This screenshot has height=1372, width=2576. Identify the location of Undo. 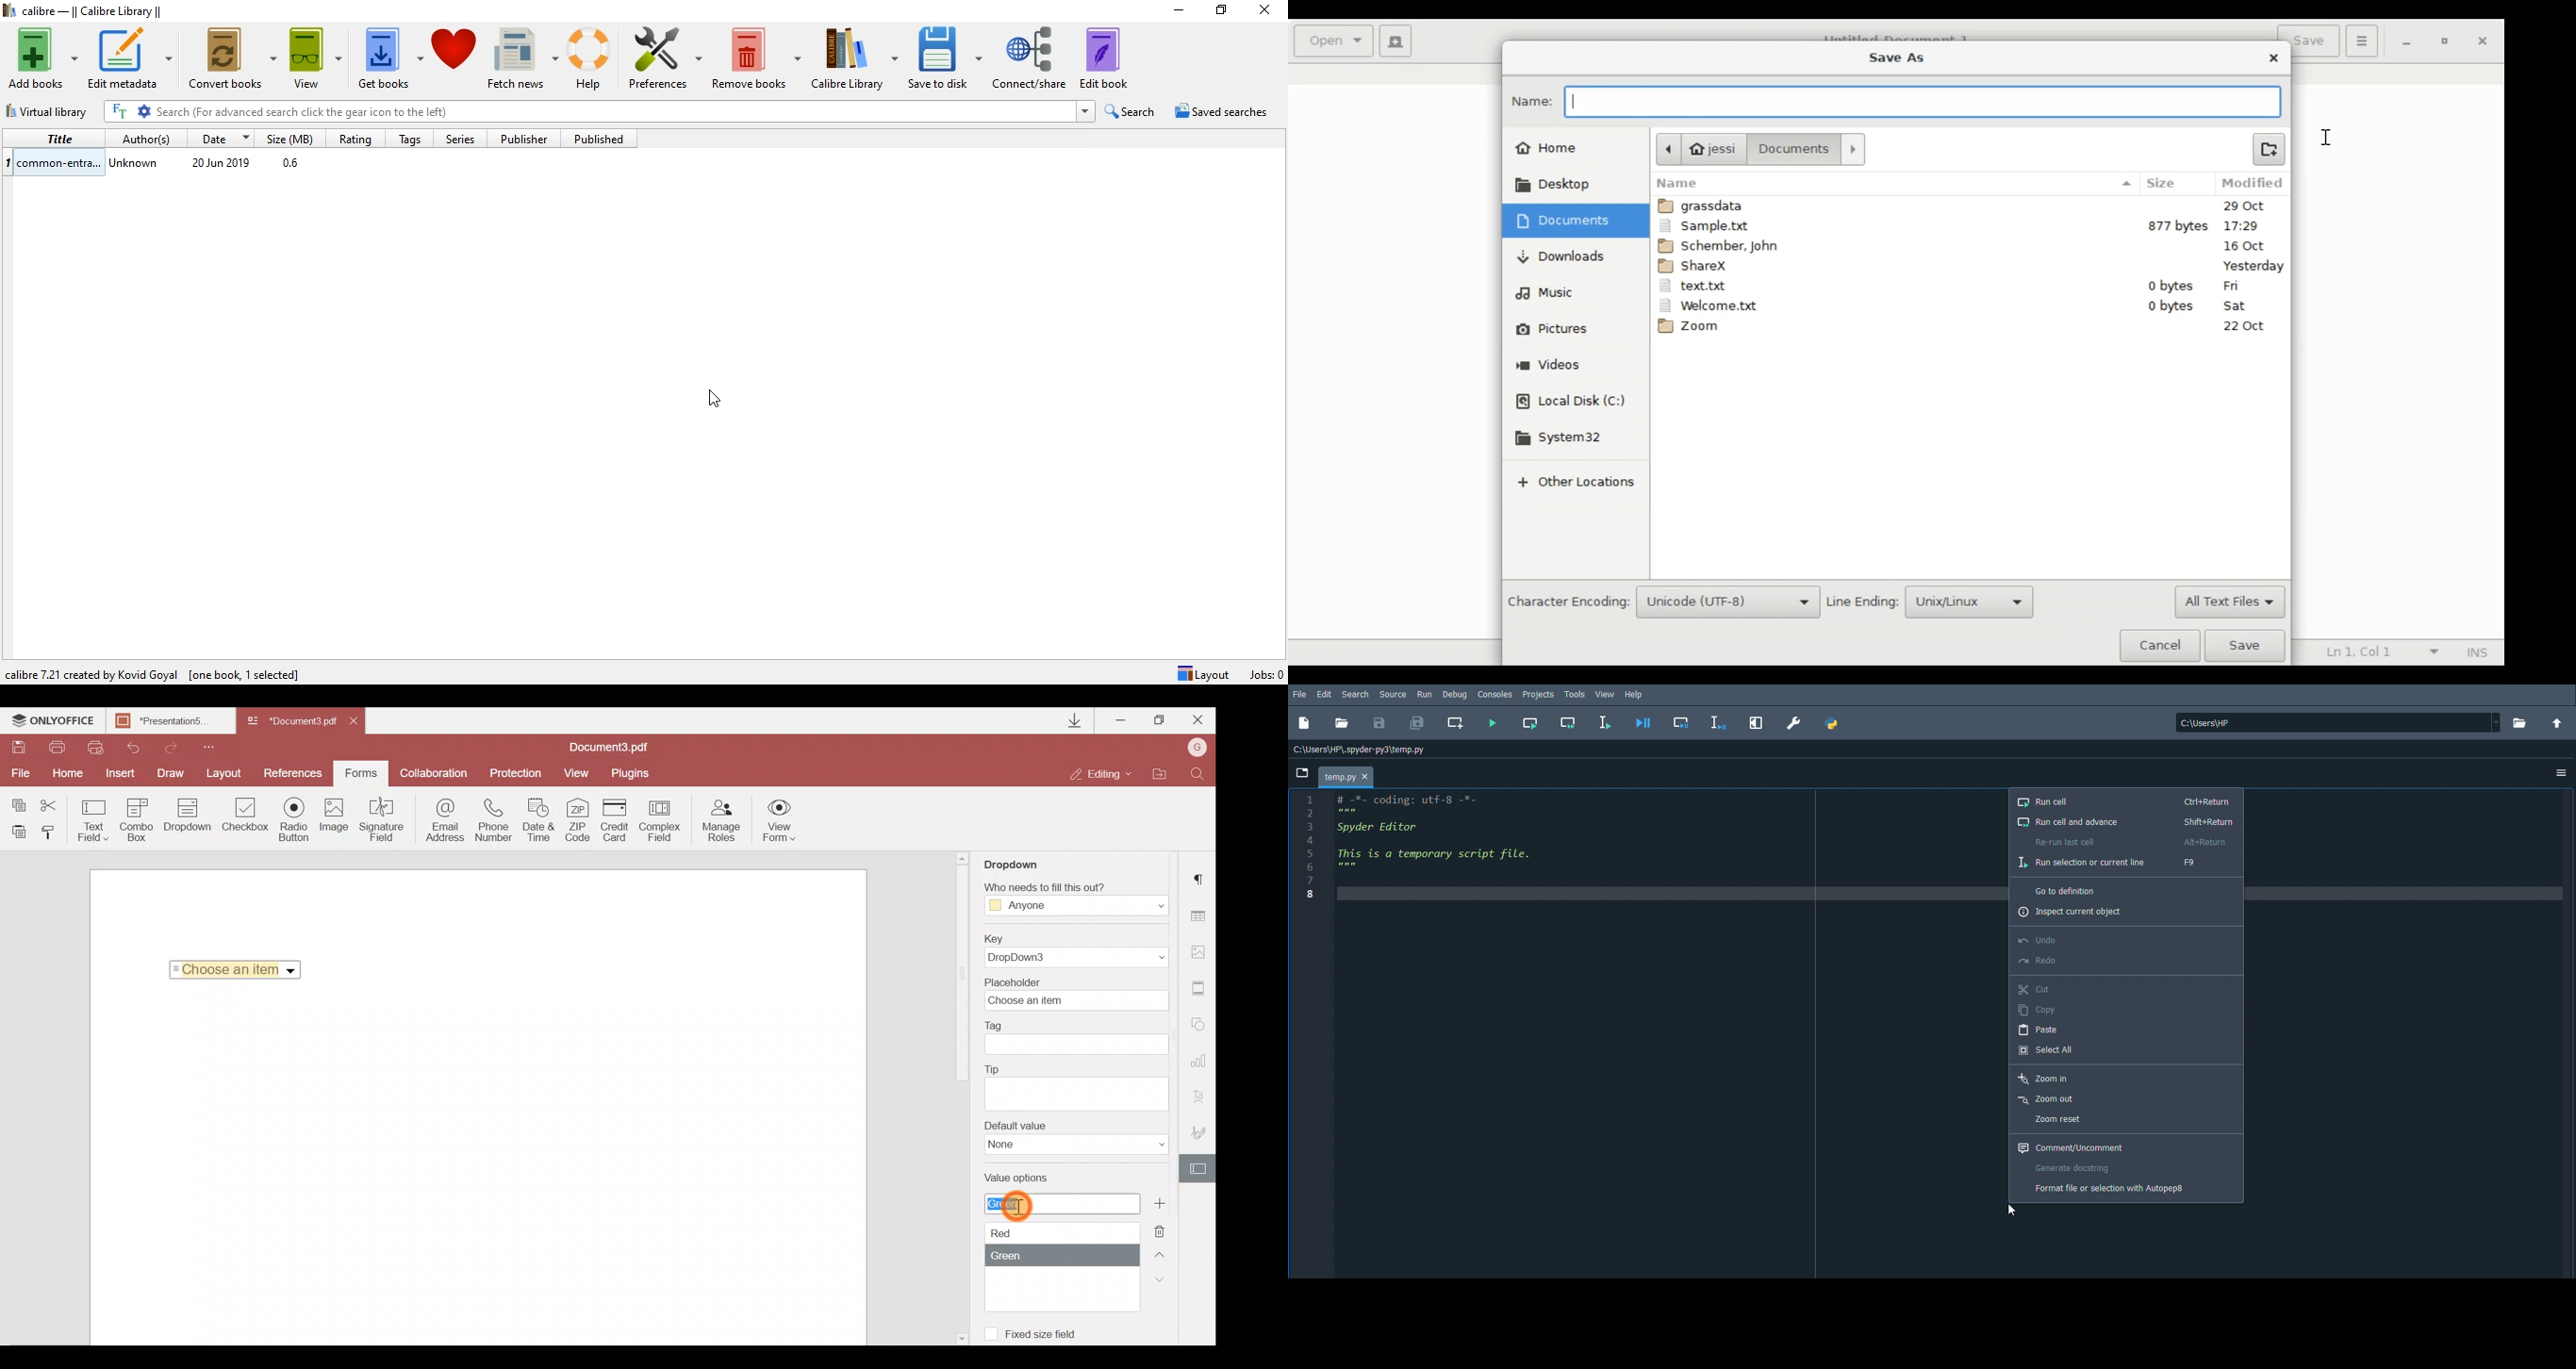
(132, 748).